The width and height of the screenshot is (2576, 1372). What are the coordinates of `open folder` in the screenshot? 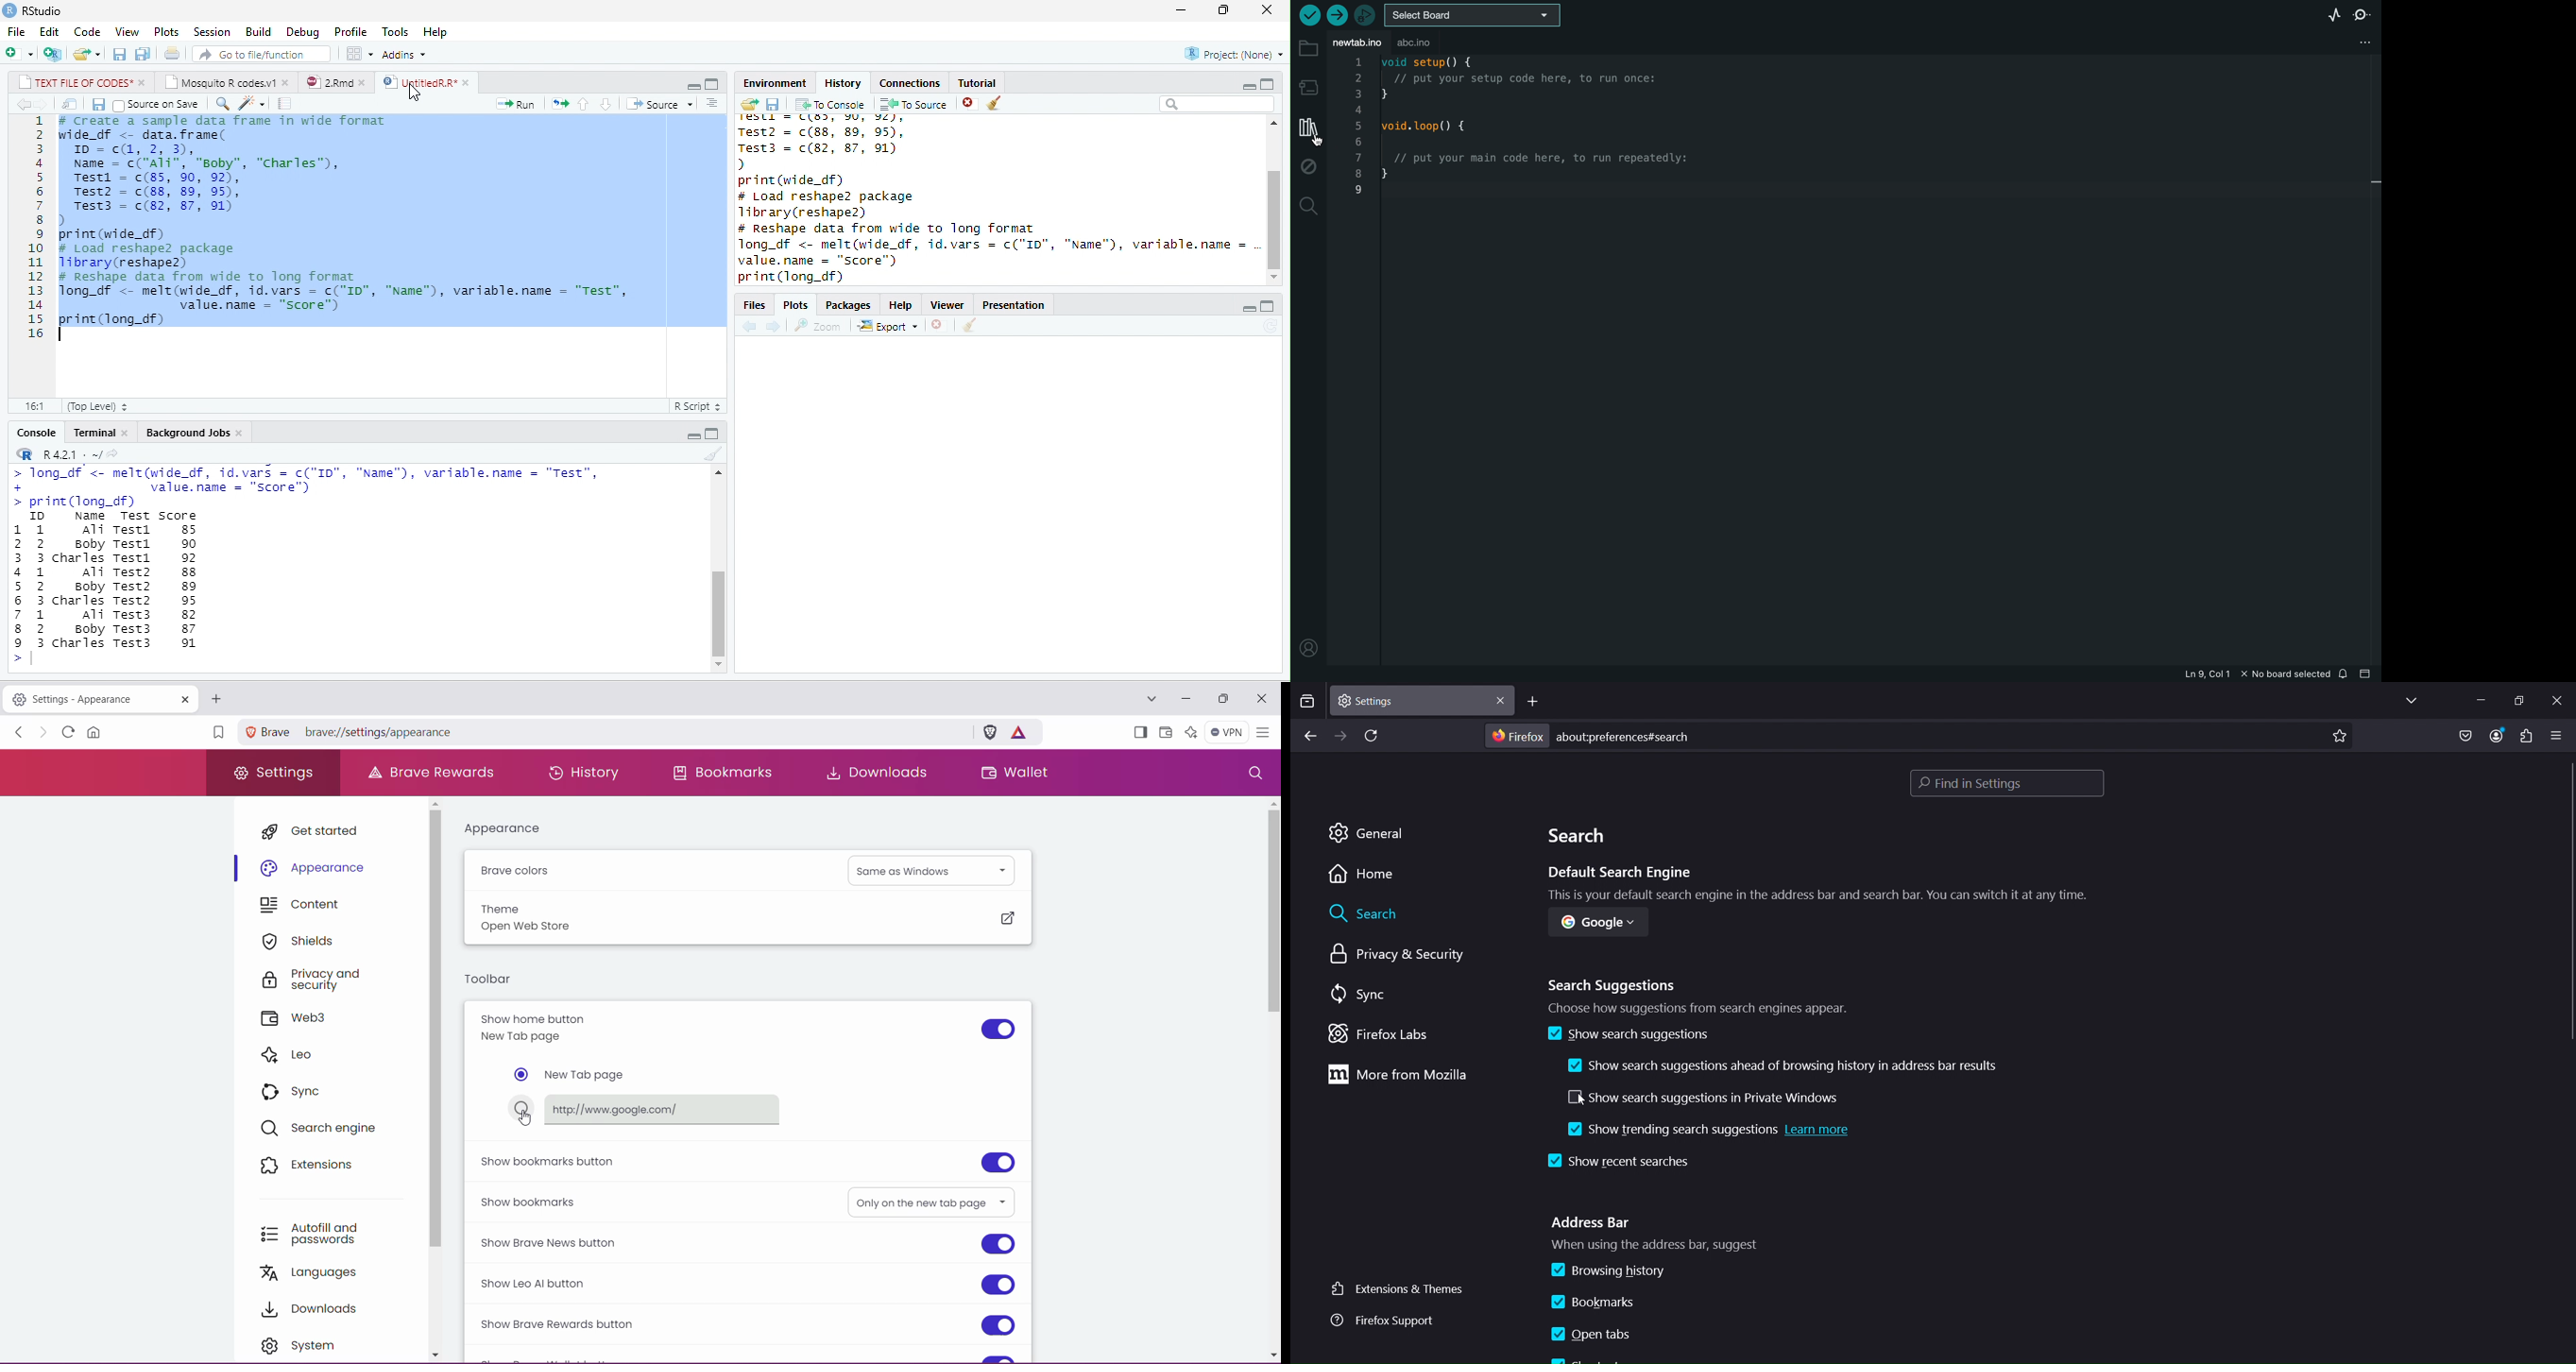 It's located at (750, 104).